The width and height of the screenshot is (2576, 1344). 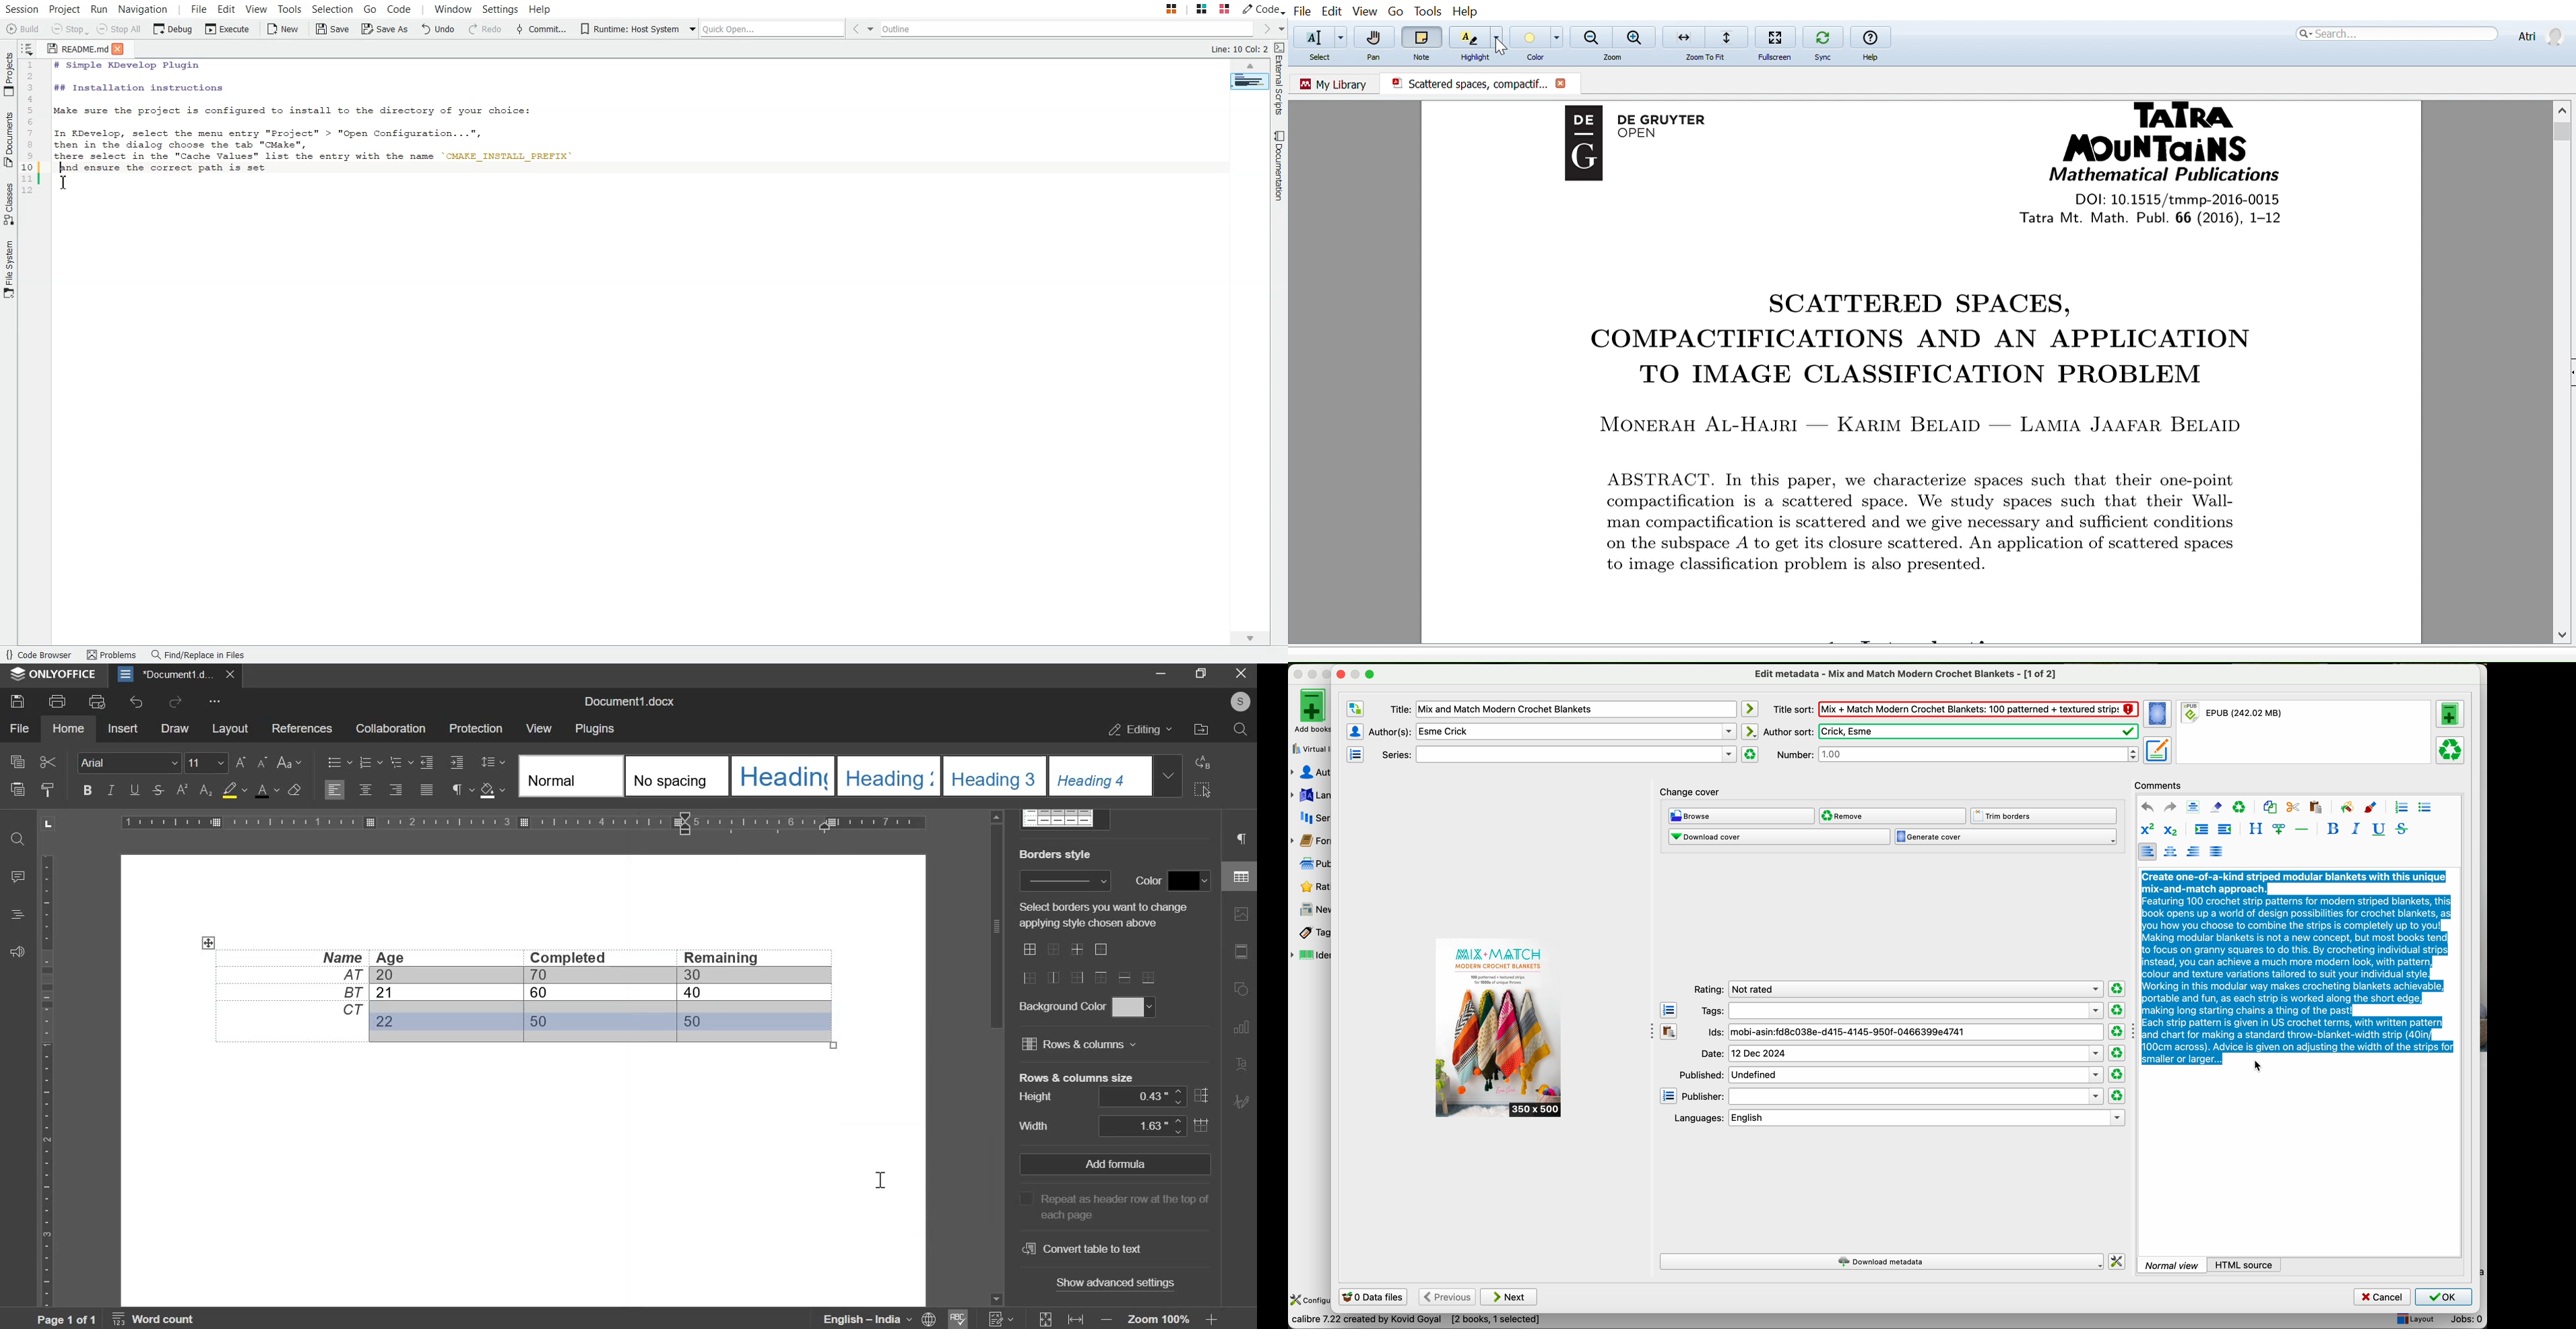 What do you see at coordinates (1890, 1074) in the screenshot?
I see `published` at bounding box center [1890, 1074].